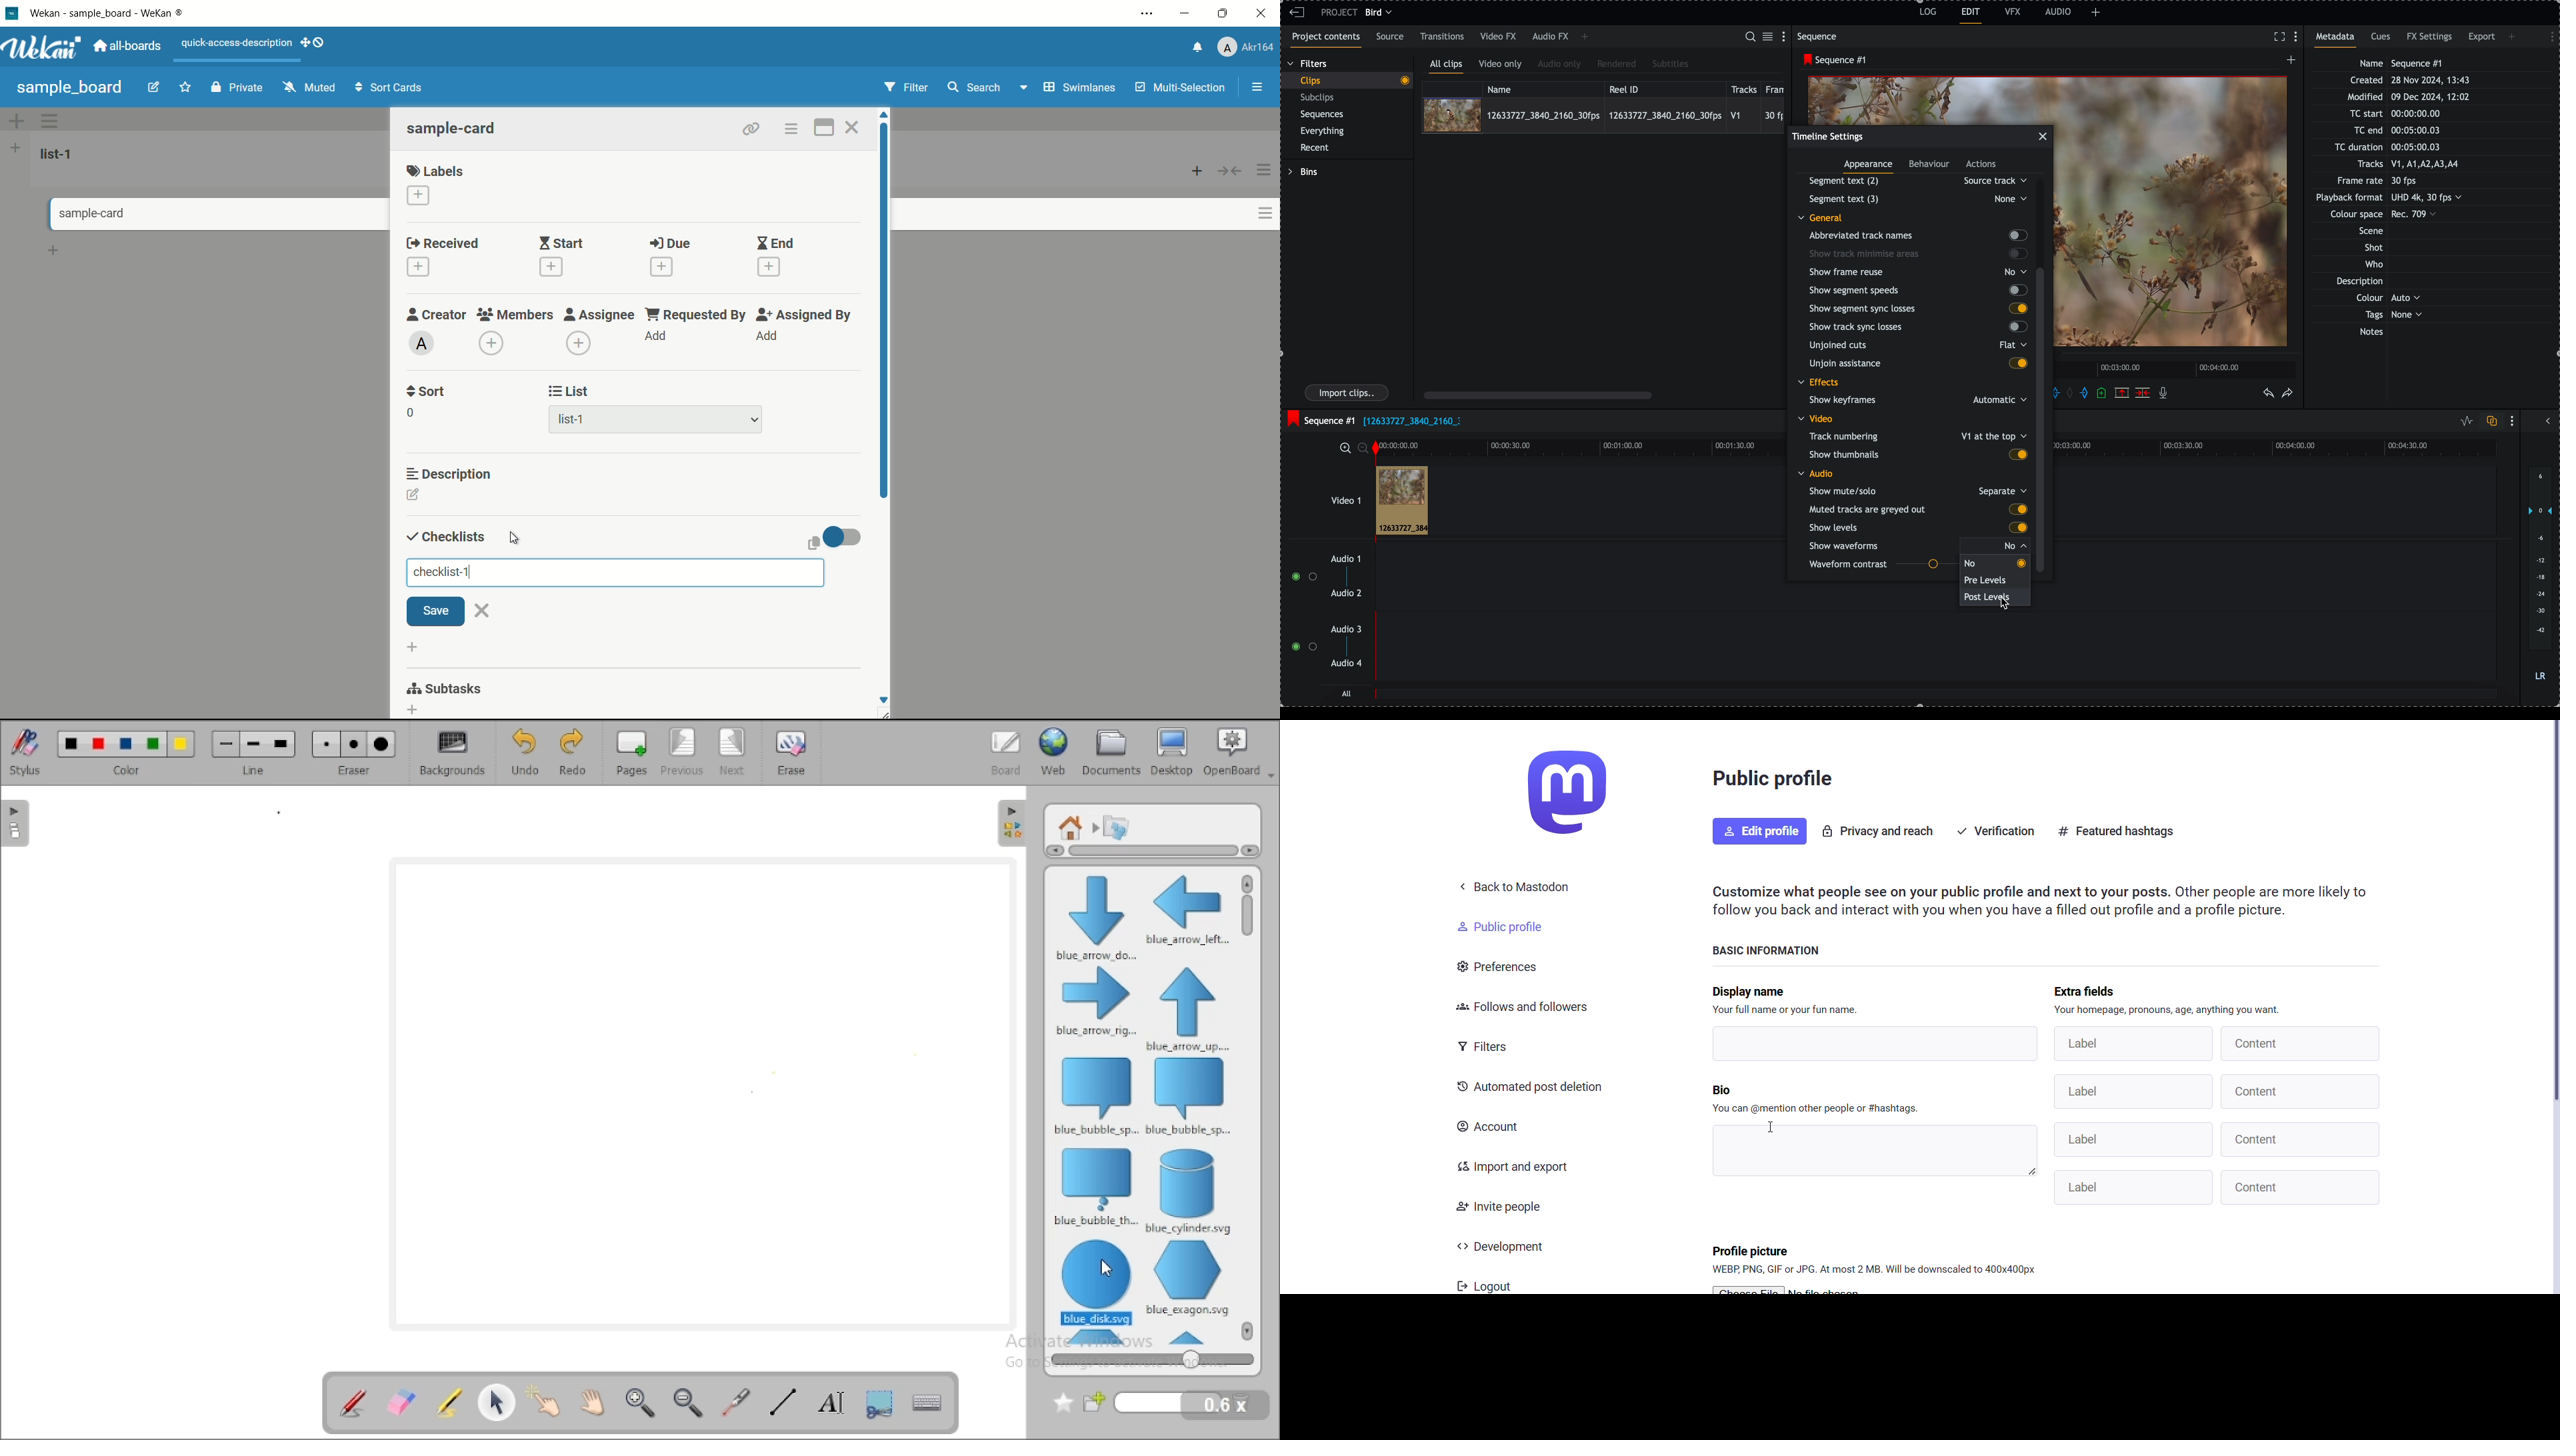  Describe the element at coordinates (1505, 1205) in the screenshot. I see `Invite People` at that location.